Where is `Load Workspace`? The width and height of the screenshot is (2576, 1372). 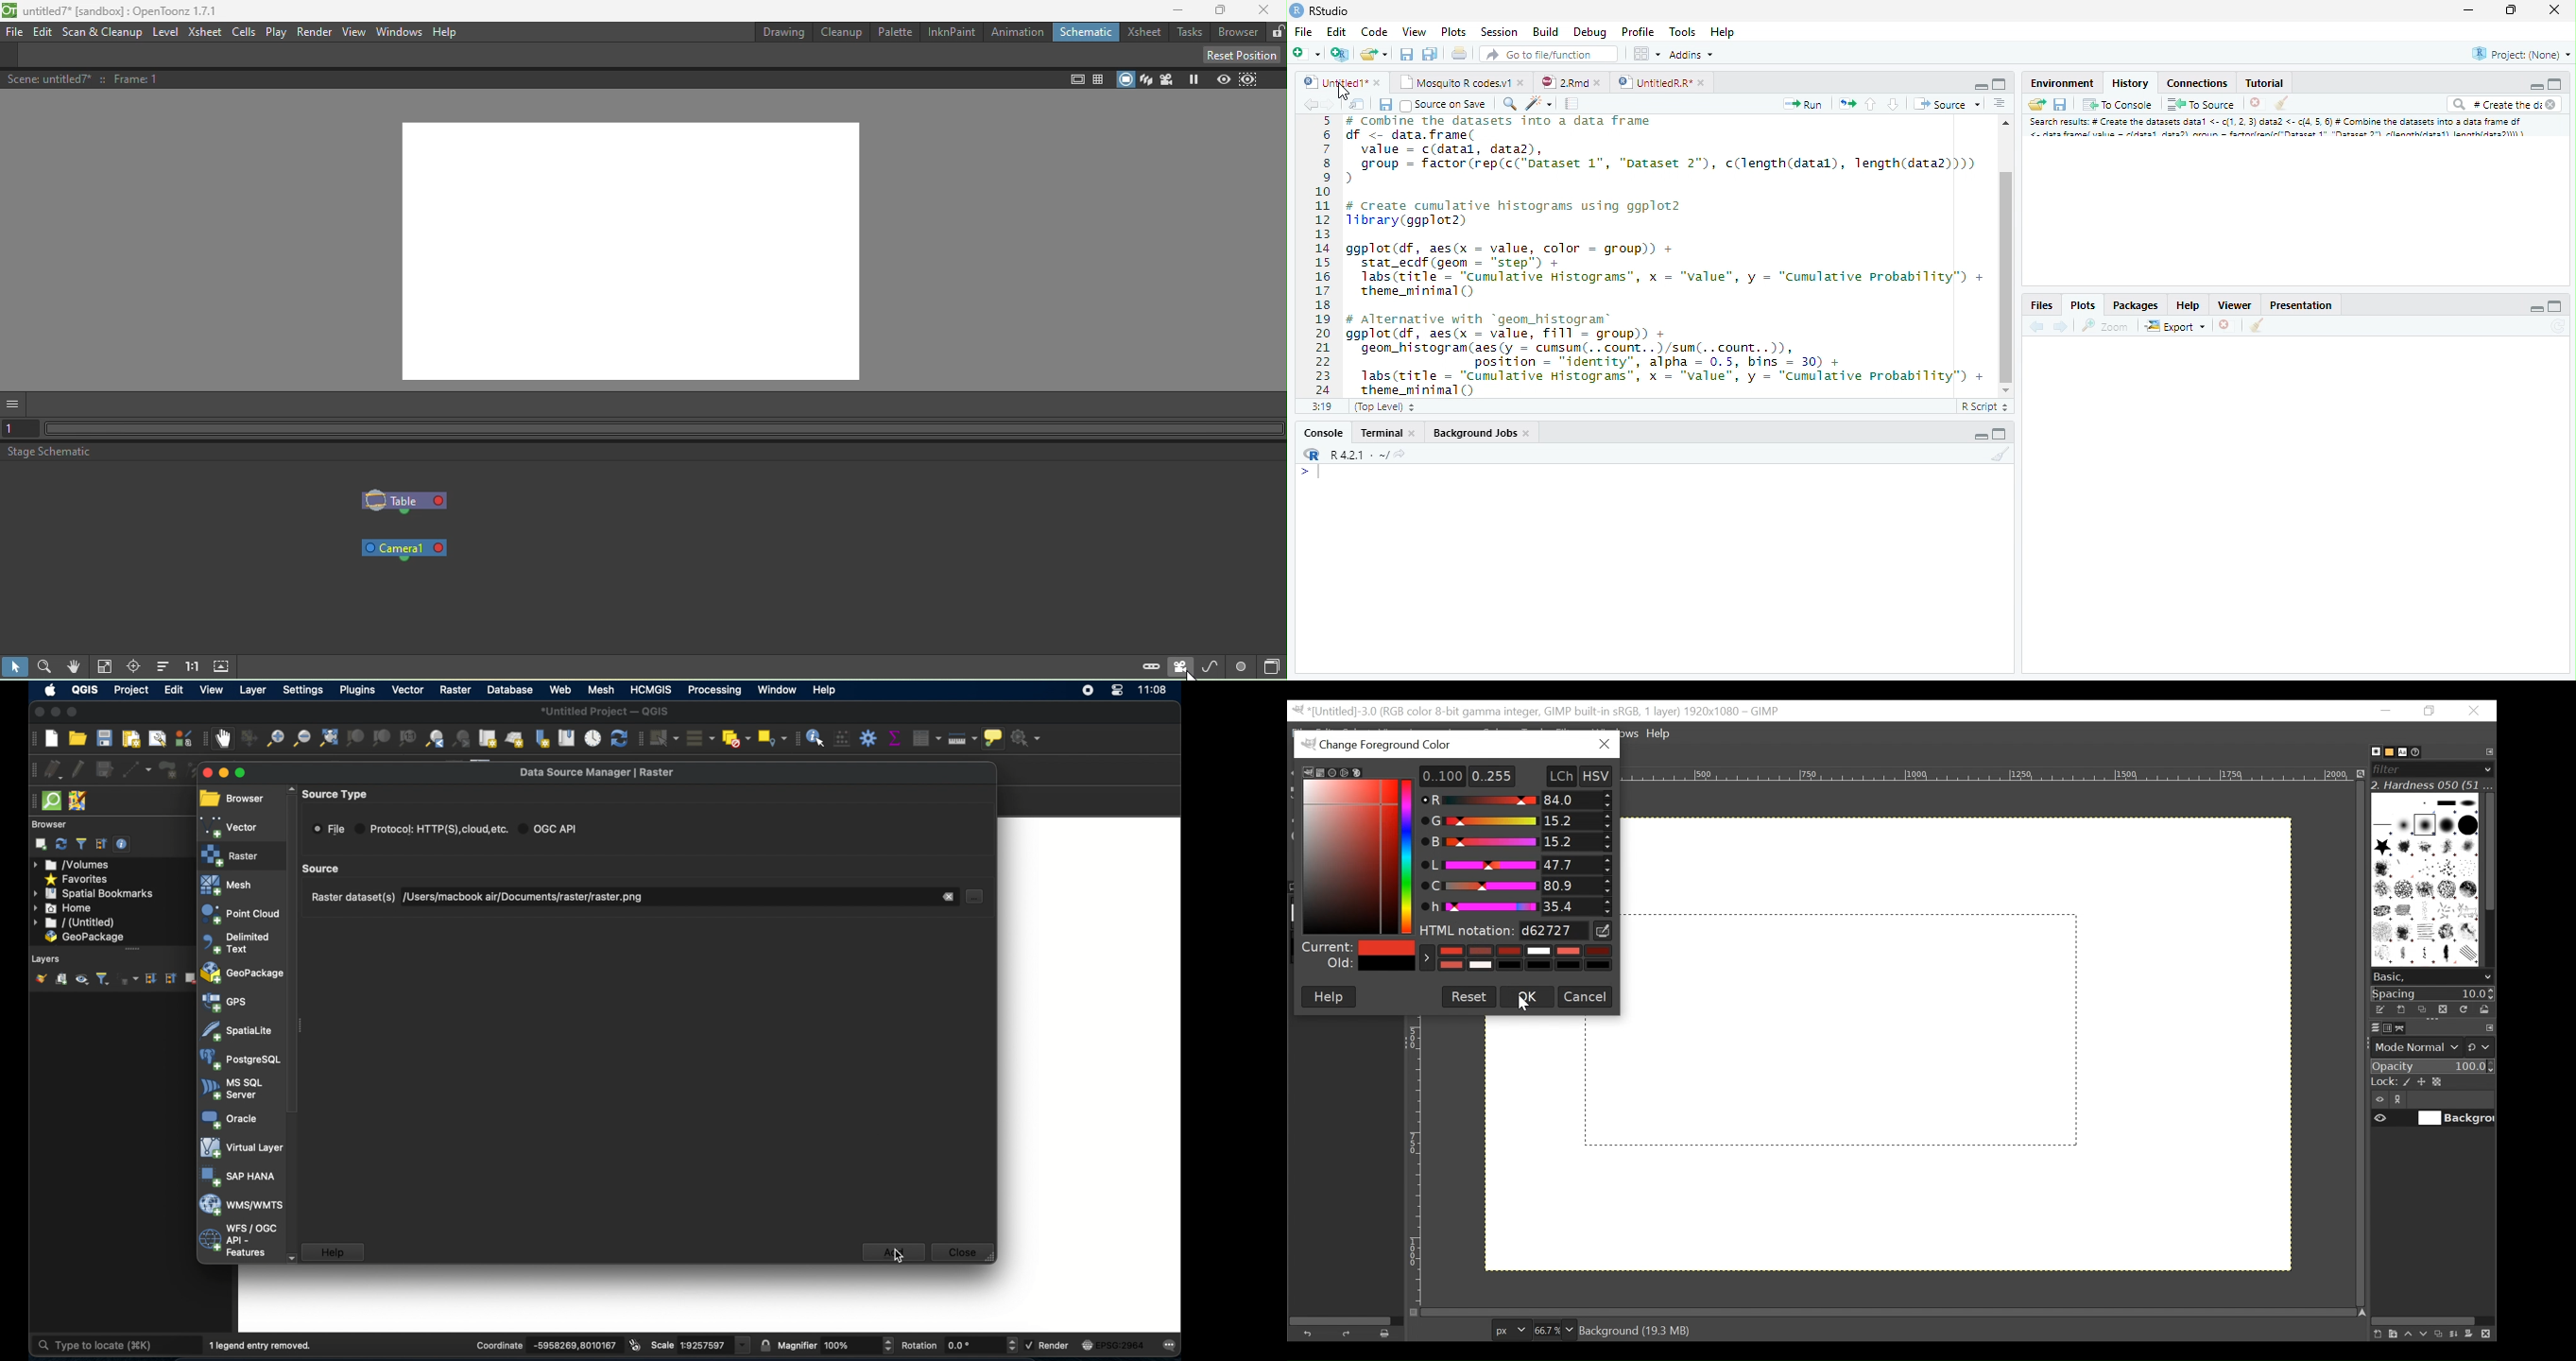
Load Workspace is located at coordinates (2038, 107).